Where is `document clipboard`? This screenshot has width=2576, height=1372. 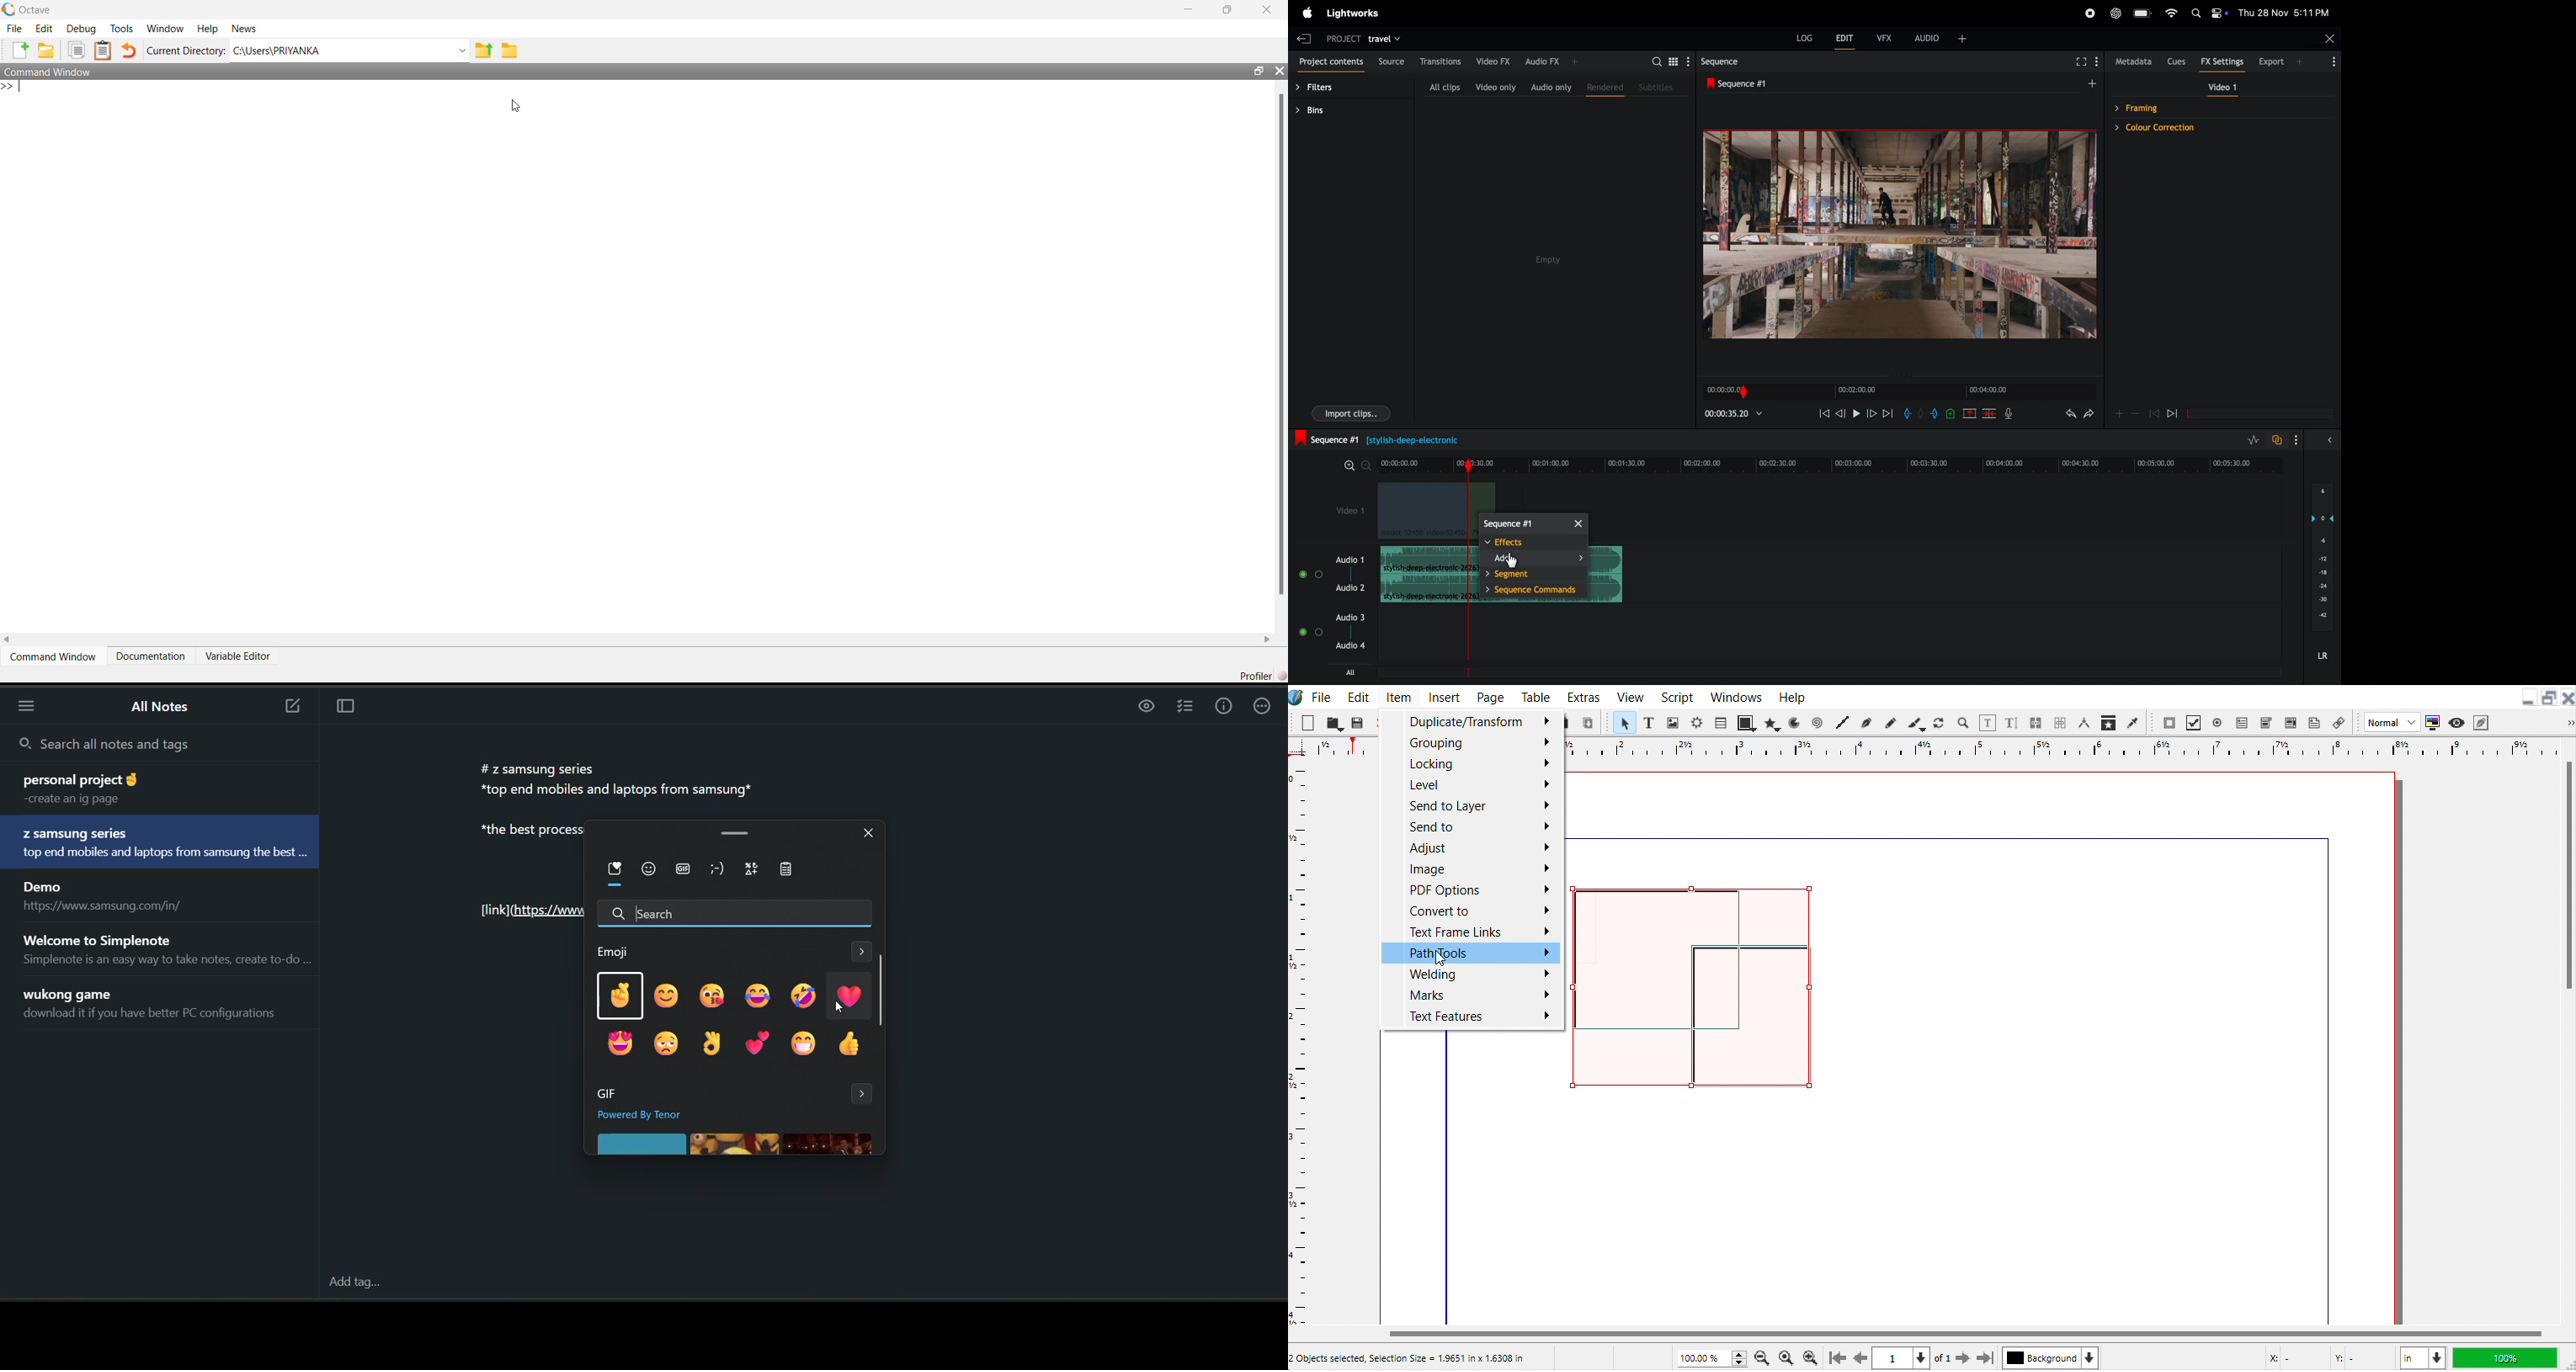
document clipboard is located at coordinates (103, 50).